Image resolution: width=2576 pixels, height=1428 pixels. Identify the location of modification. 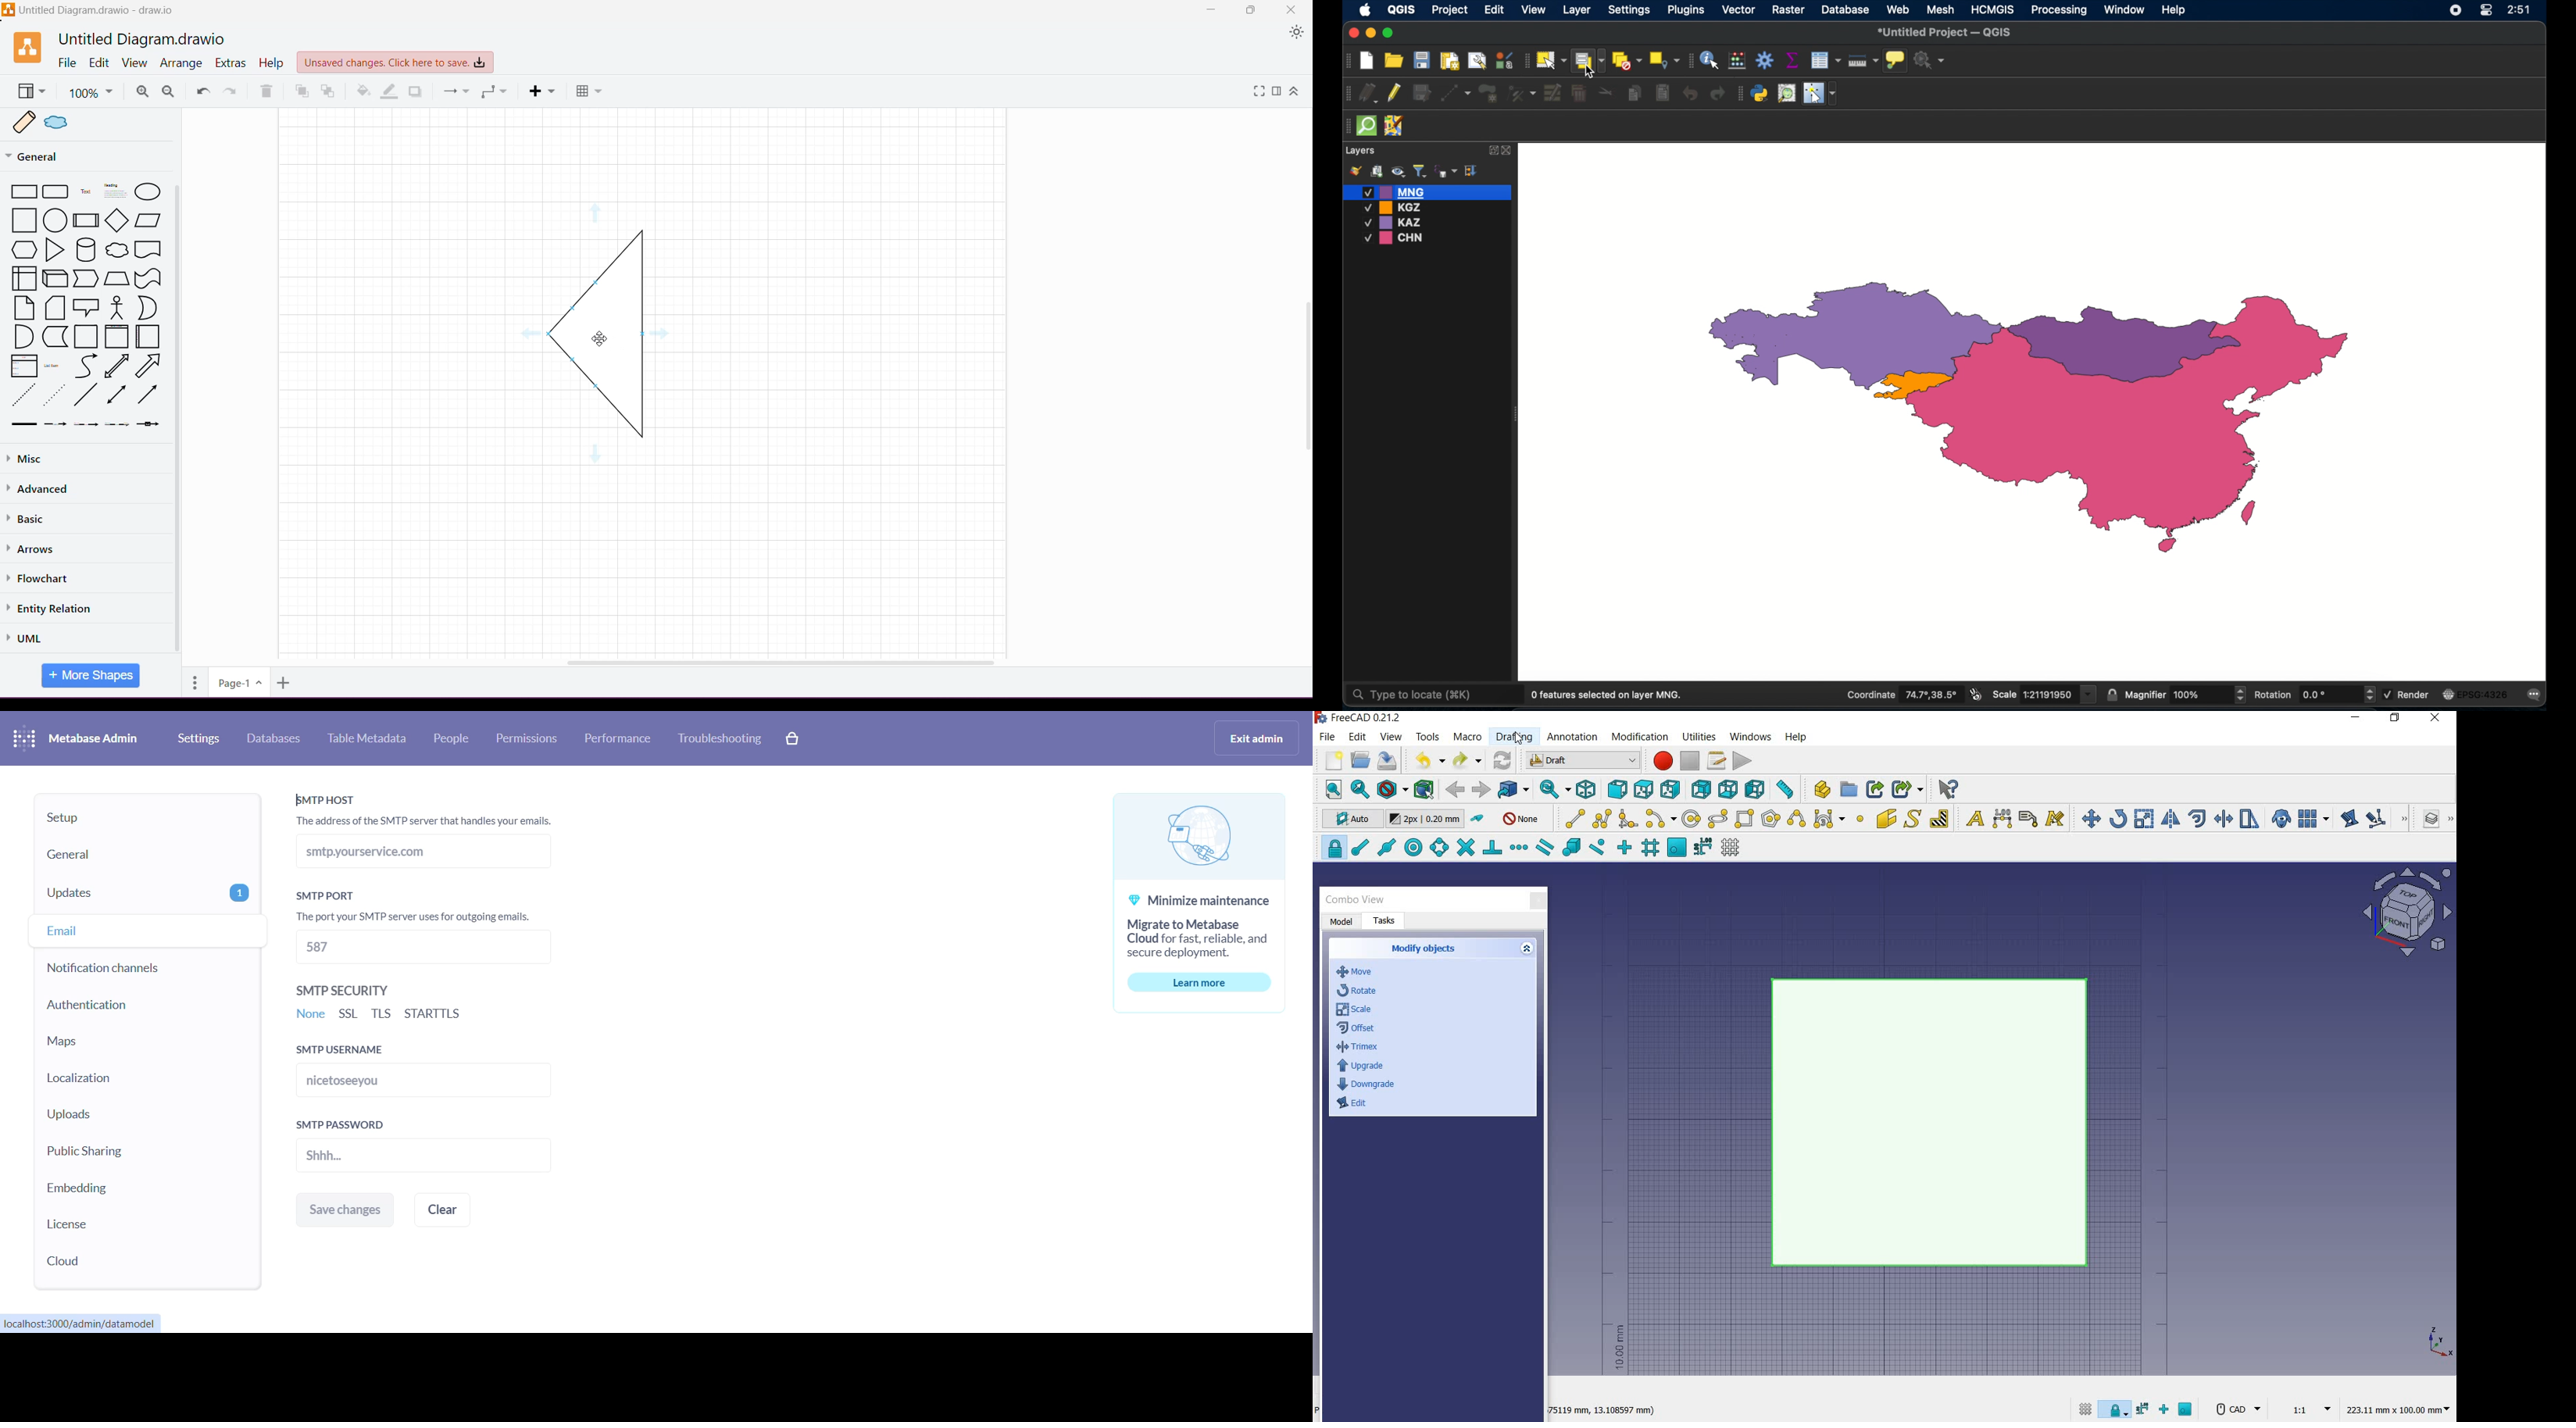
(1642, 738).